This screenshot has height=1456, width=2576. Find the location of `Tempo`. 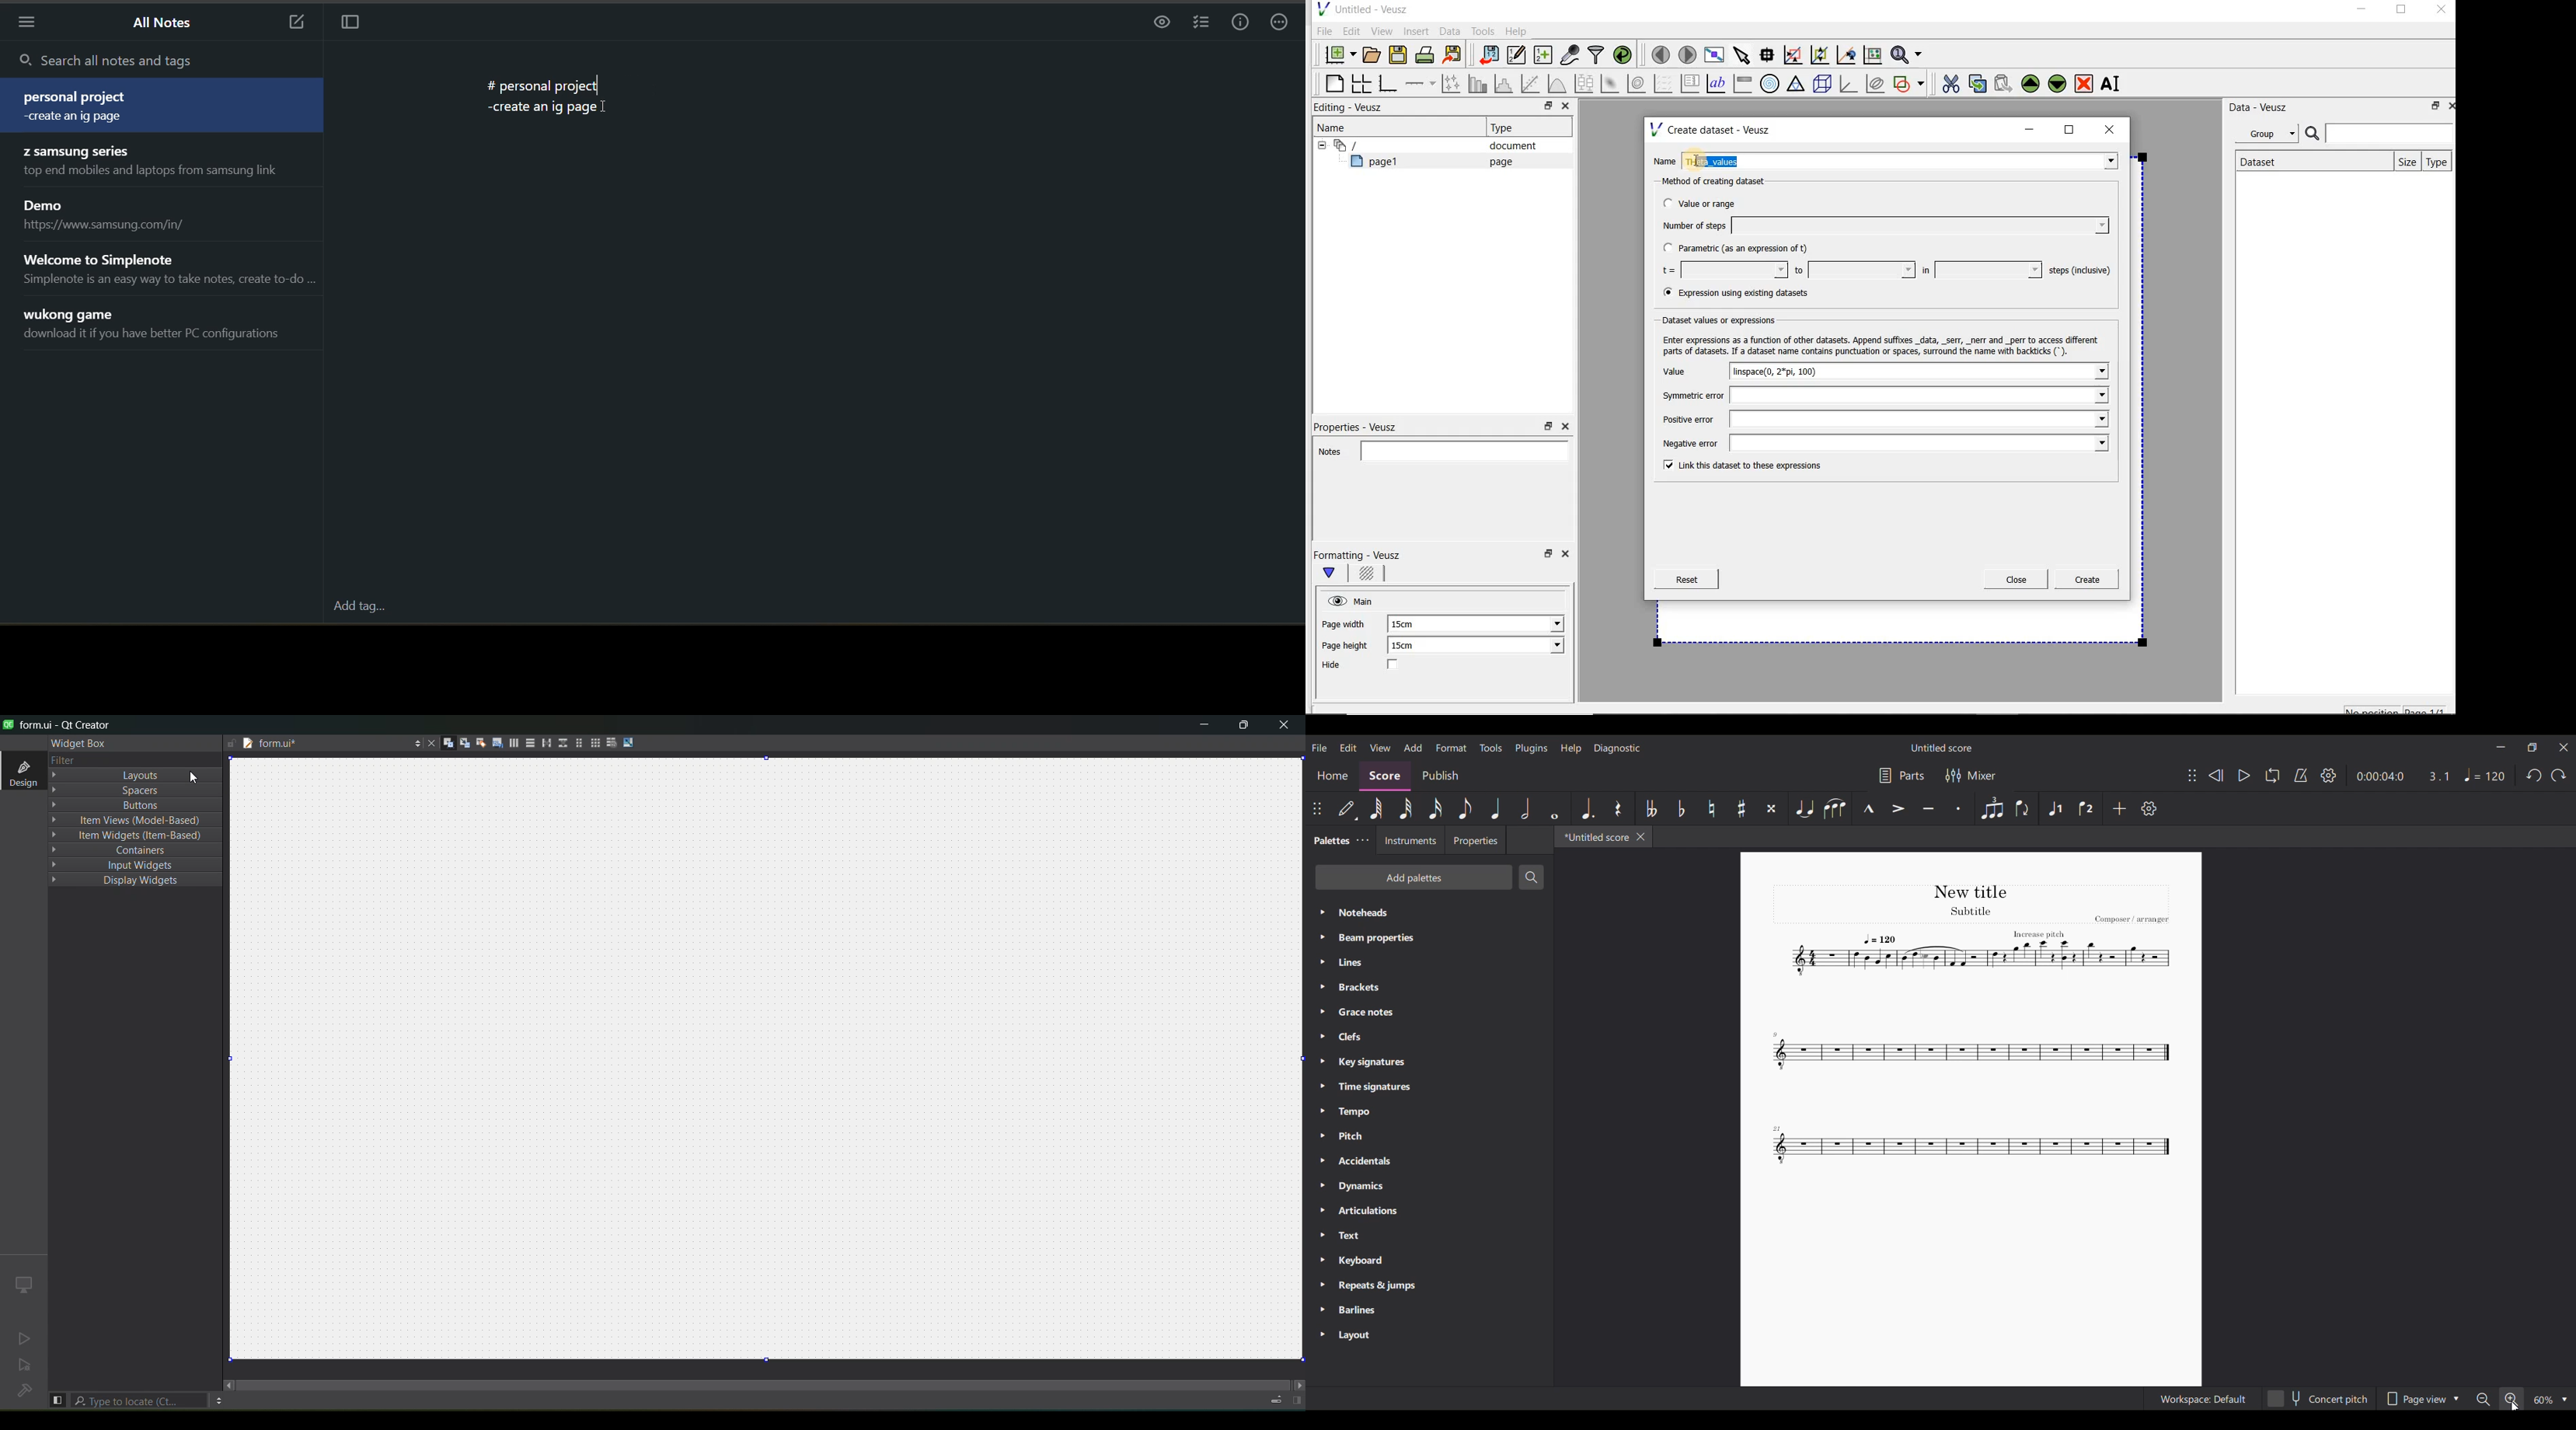

Tempo is located at coordinates (1429, 1112).